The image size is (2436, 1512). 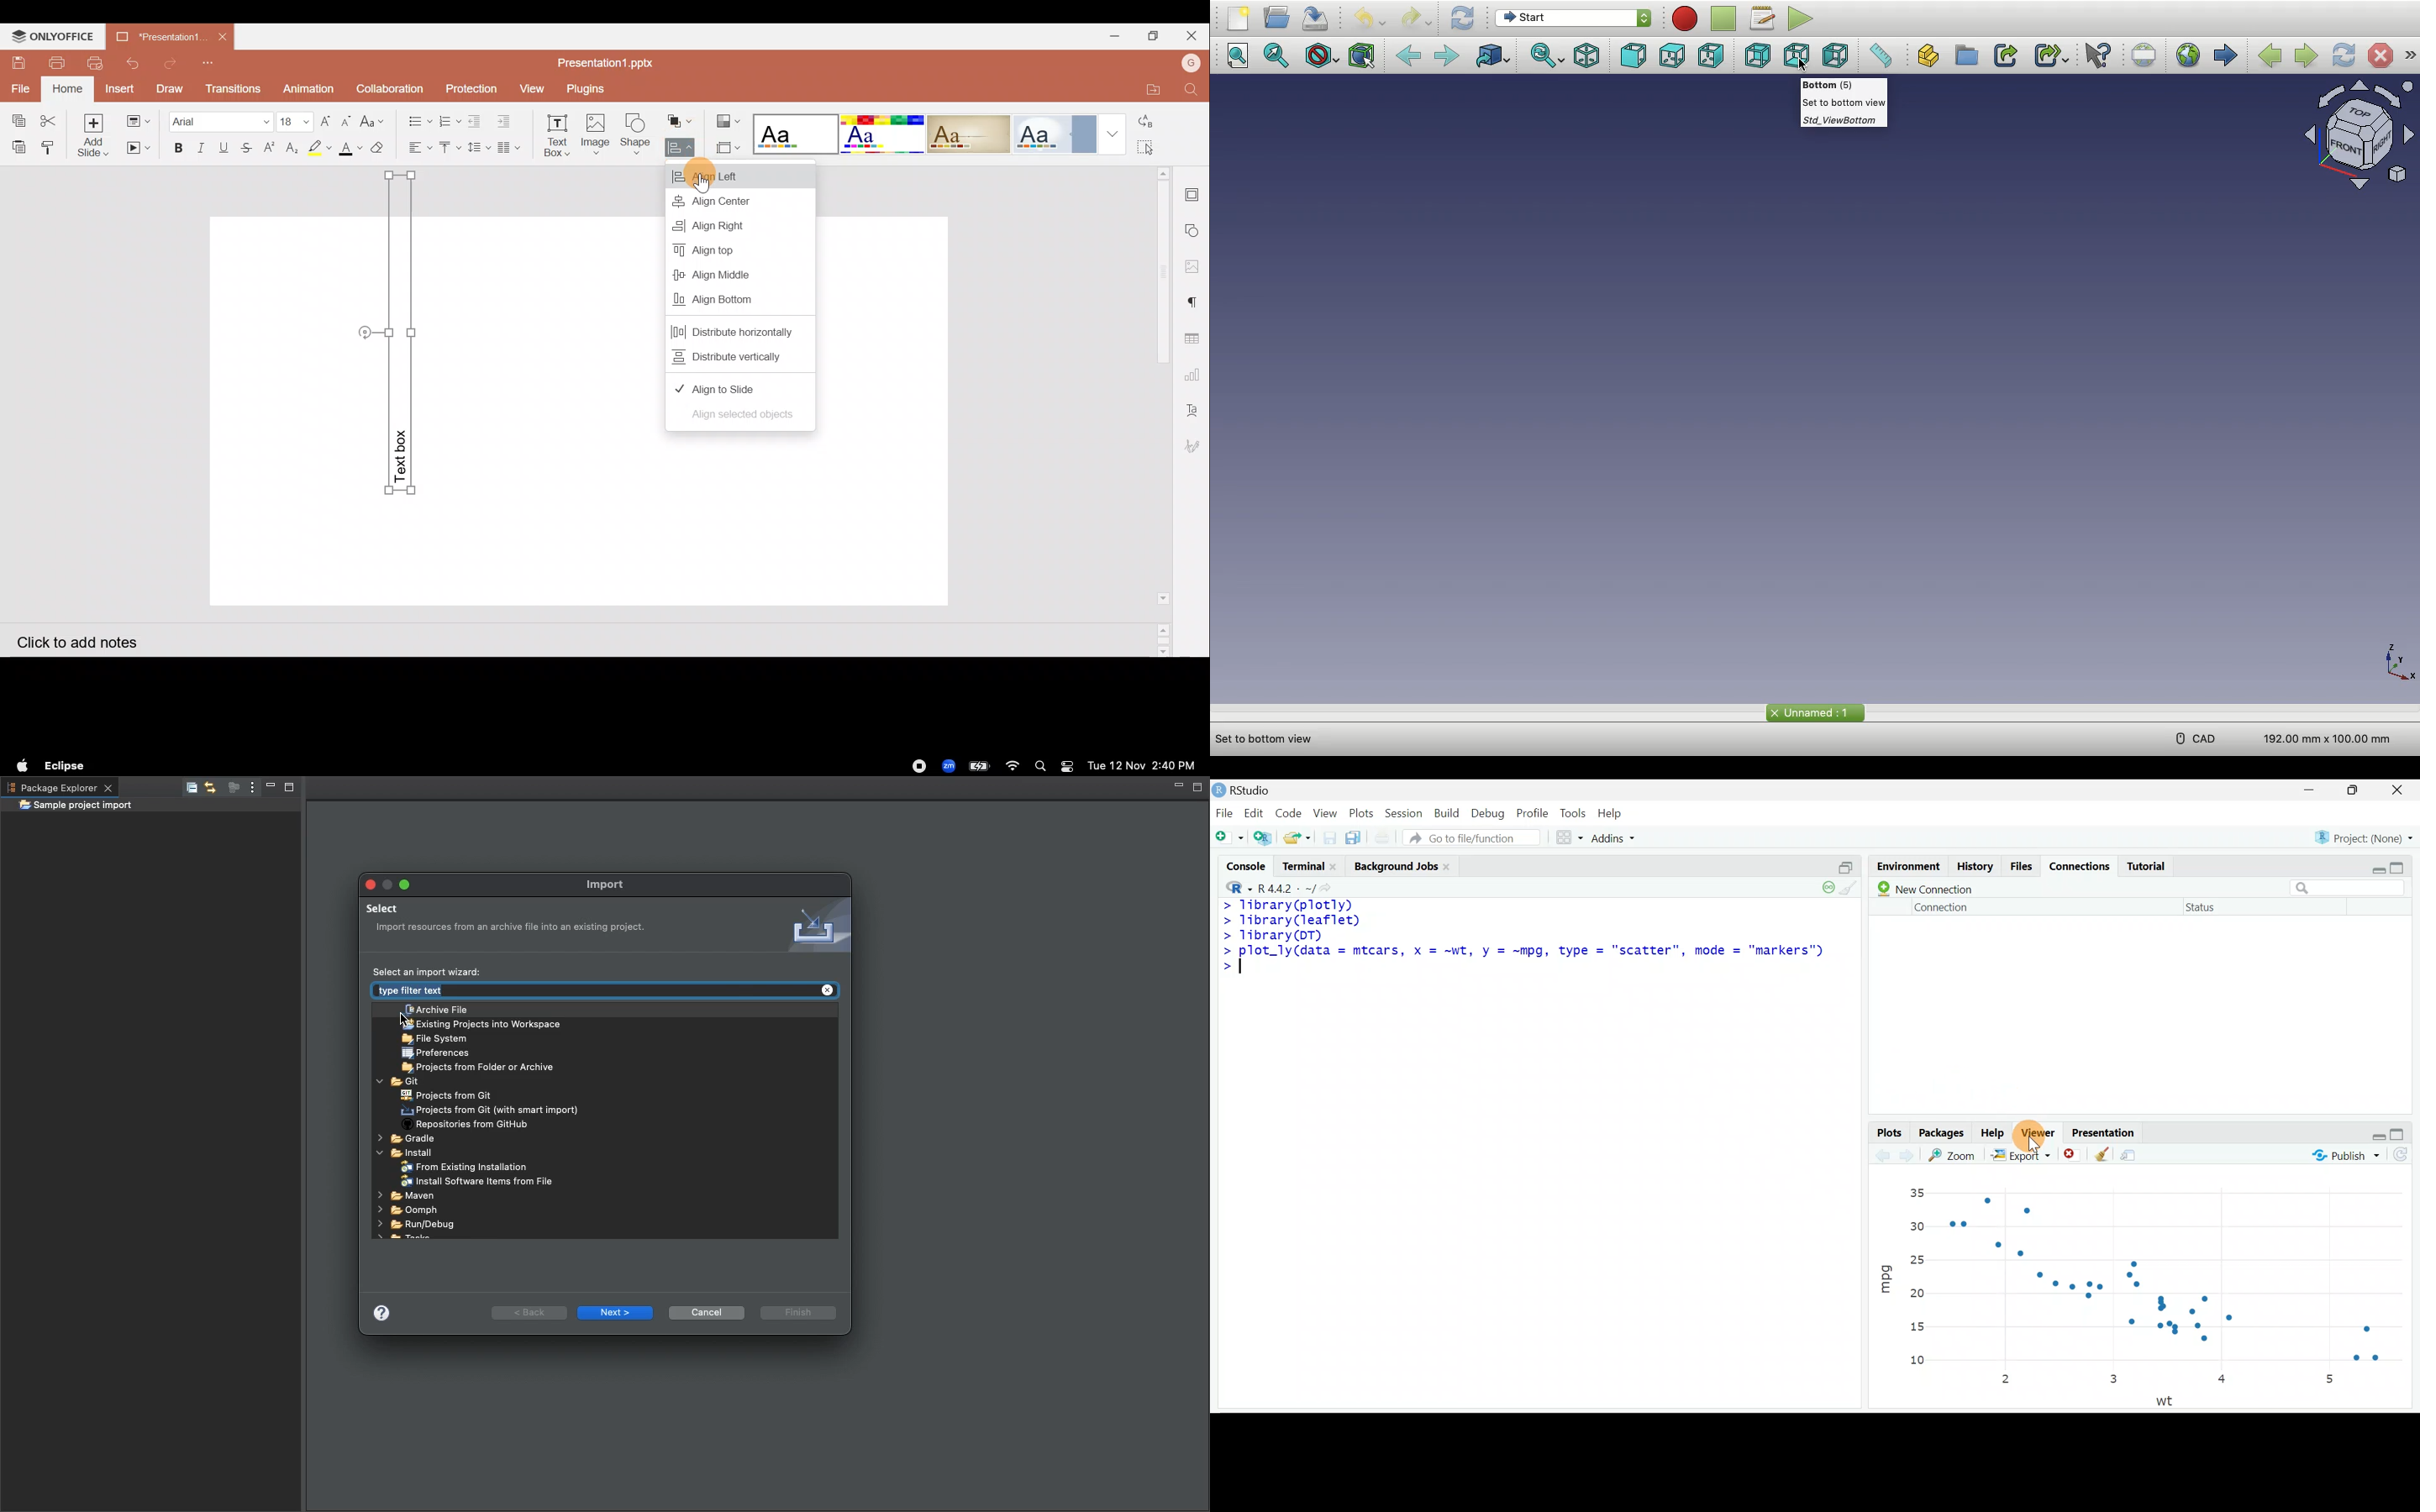 What do you see at coordinates (2344, 55) in the screenshot?
I see `Refresh webpage` at bounding box center [2344, 55].